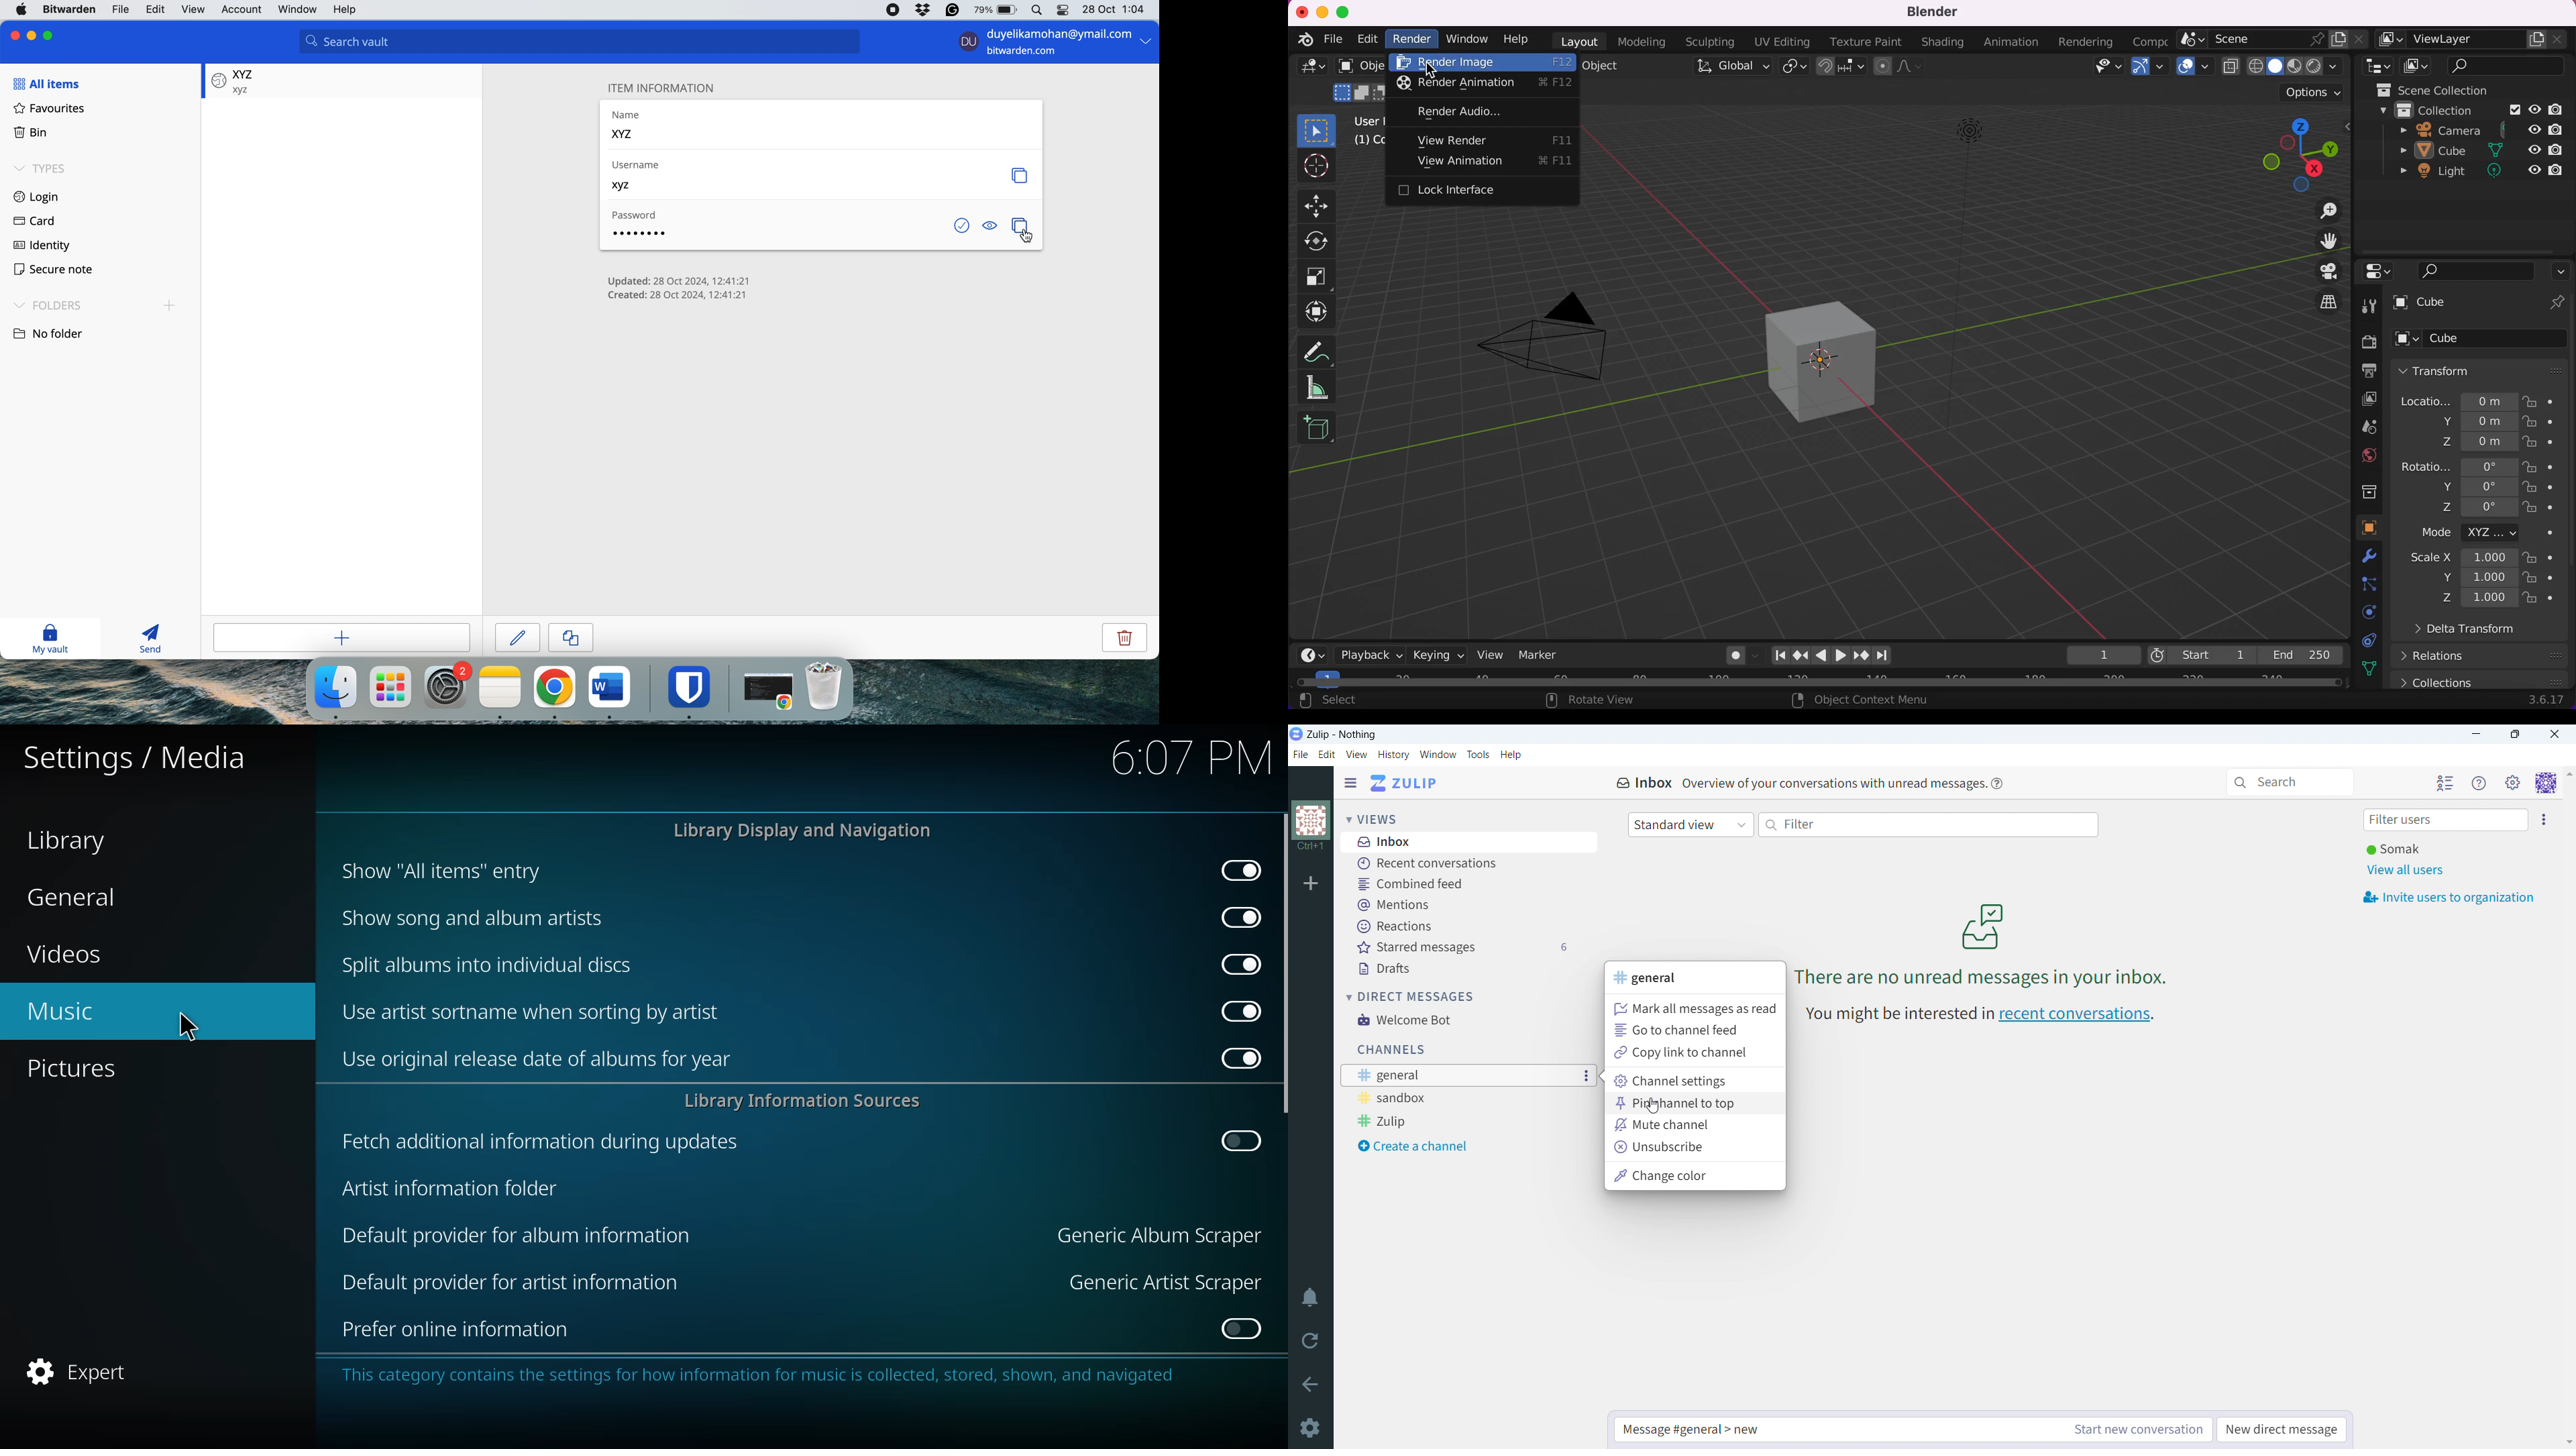 Image resolution: width=2576 pixels, height=1456 pixels. Describe the element at coordinates (2568, 1442) in the screenshot. I see `scroll down` at that location.